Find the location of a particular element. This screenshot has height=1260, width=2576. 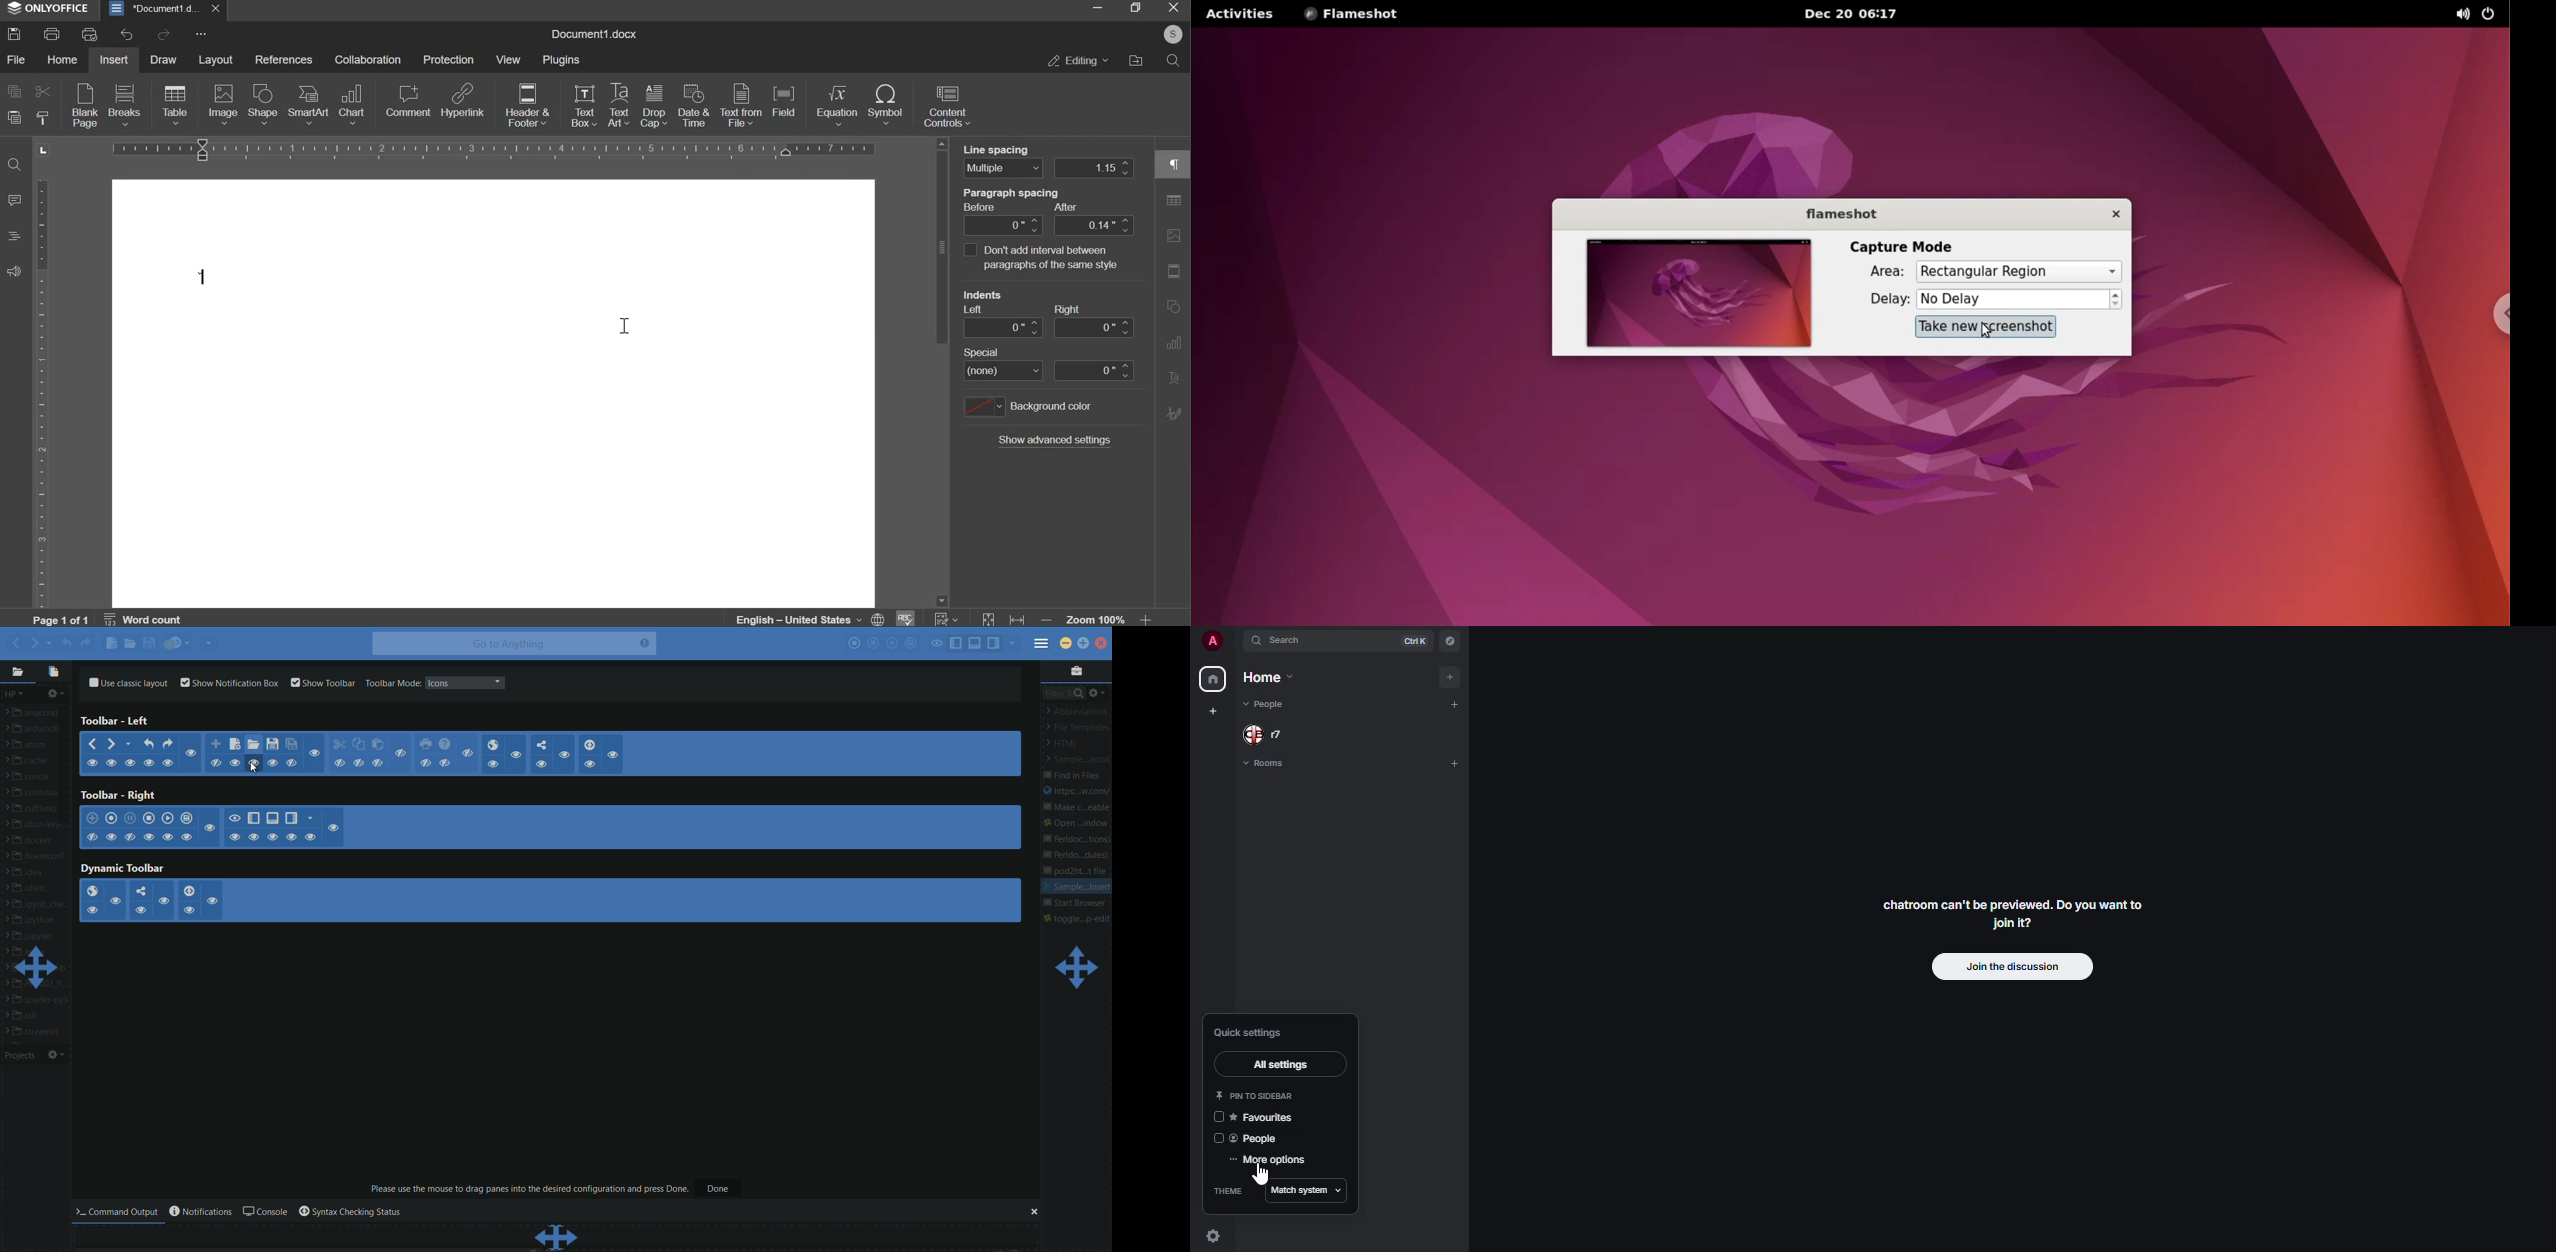

pin to sidebar is located at coordinates (1256, 1095).